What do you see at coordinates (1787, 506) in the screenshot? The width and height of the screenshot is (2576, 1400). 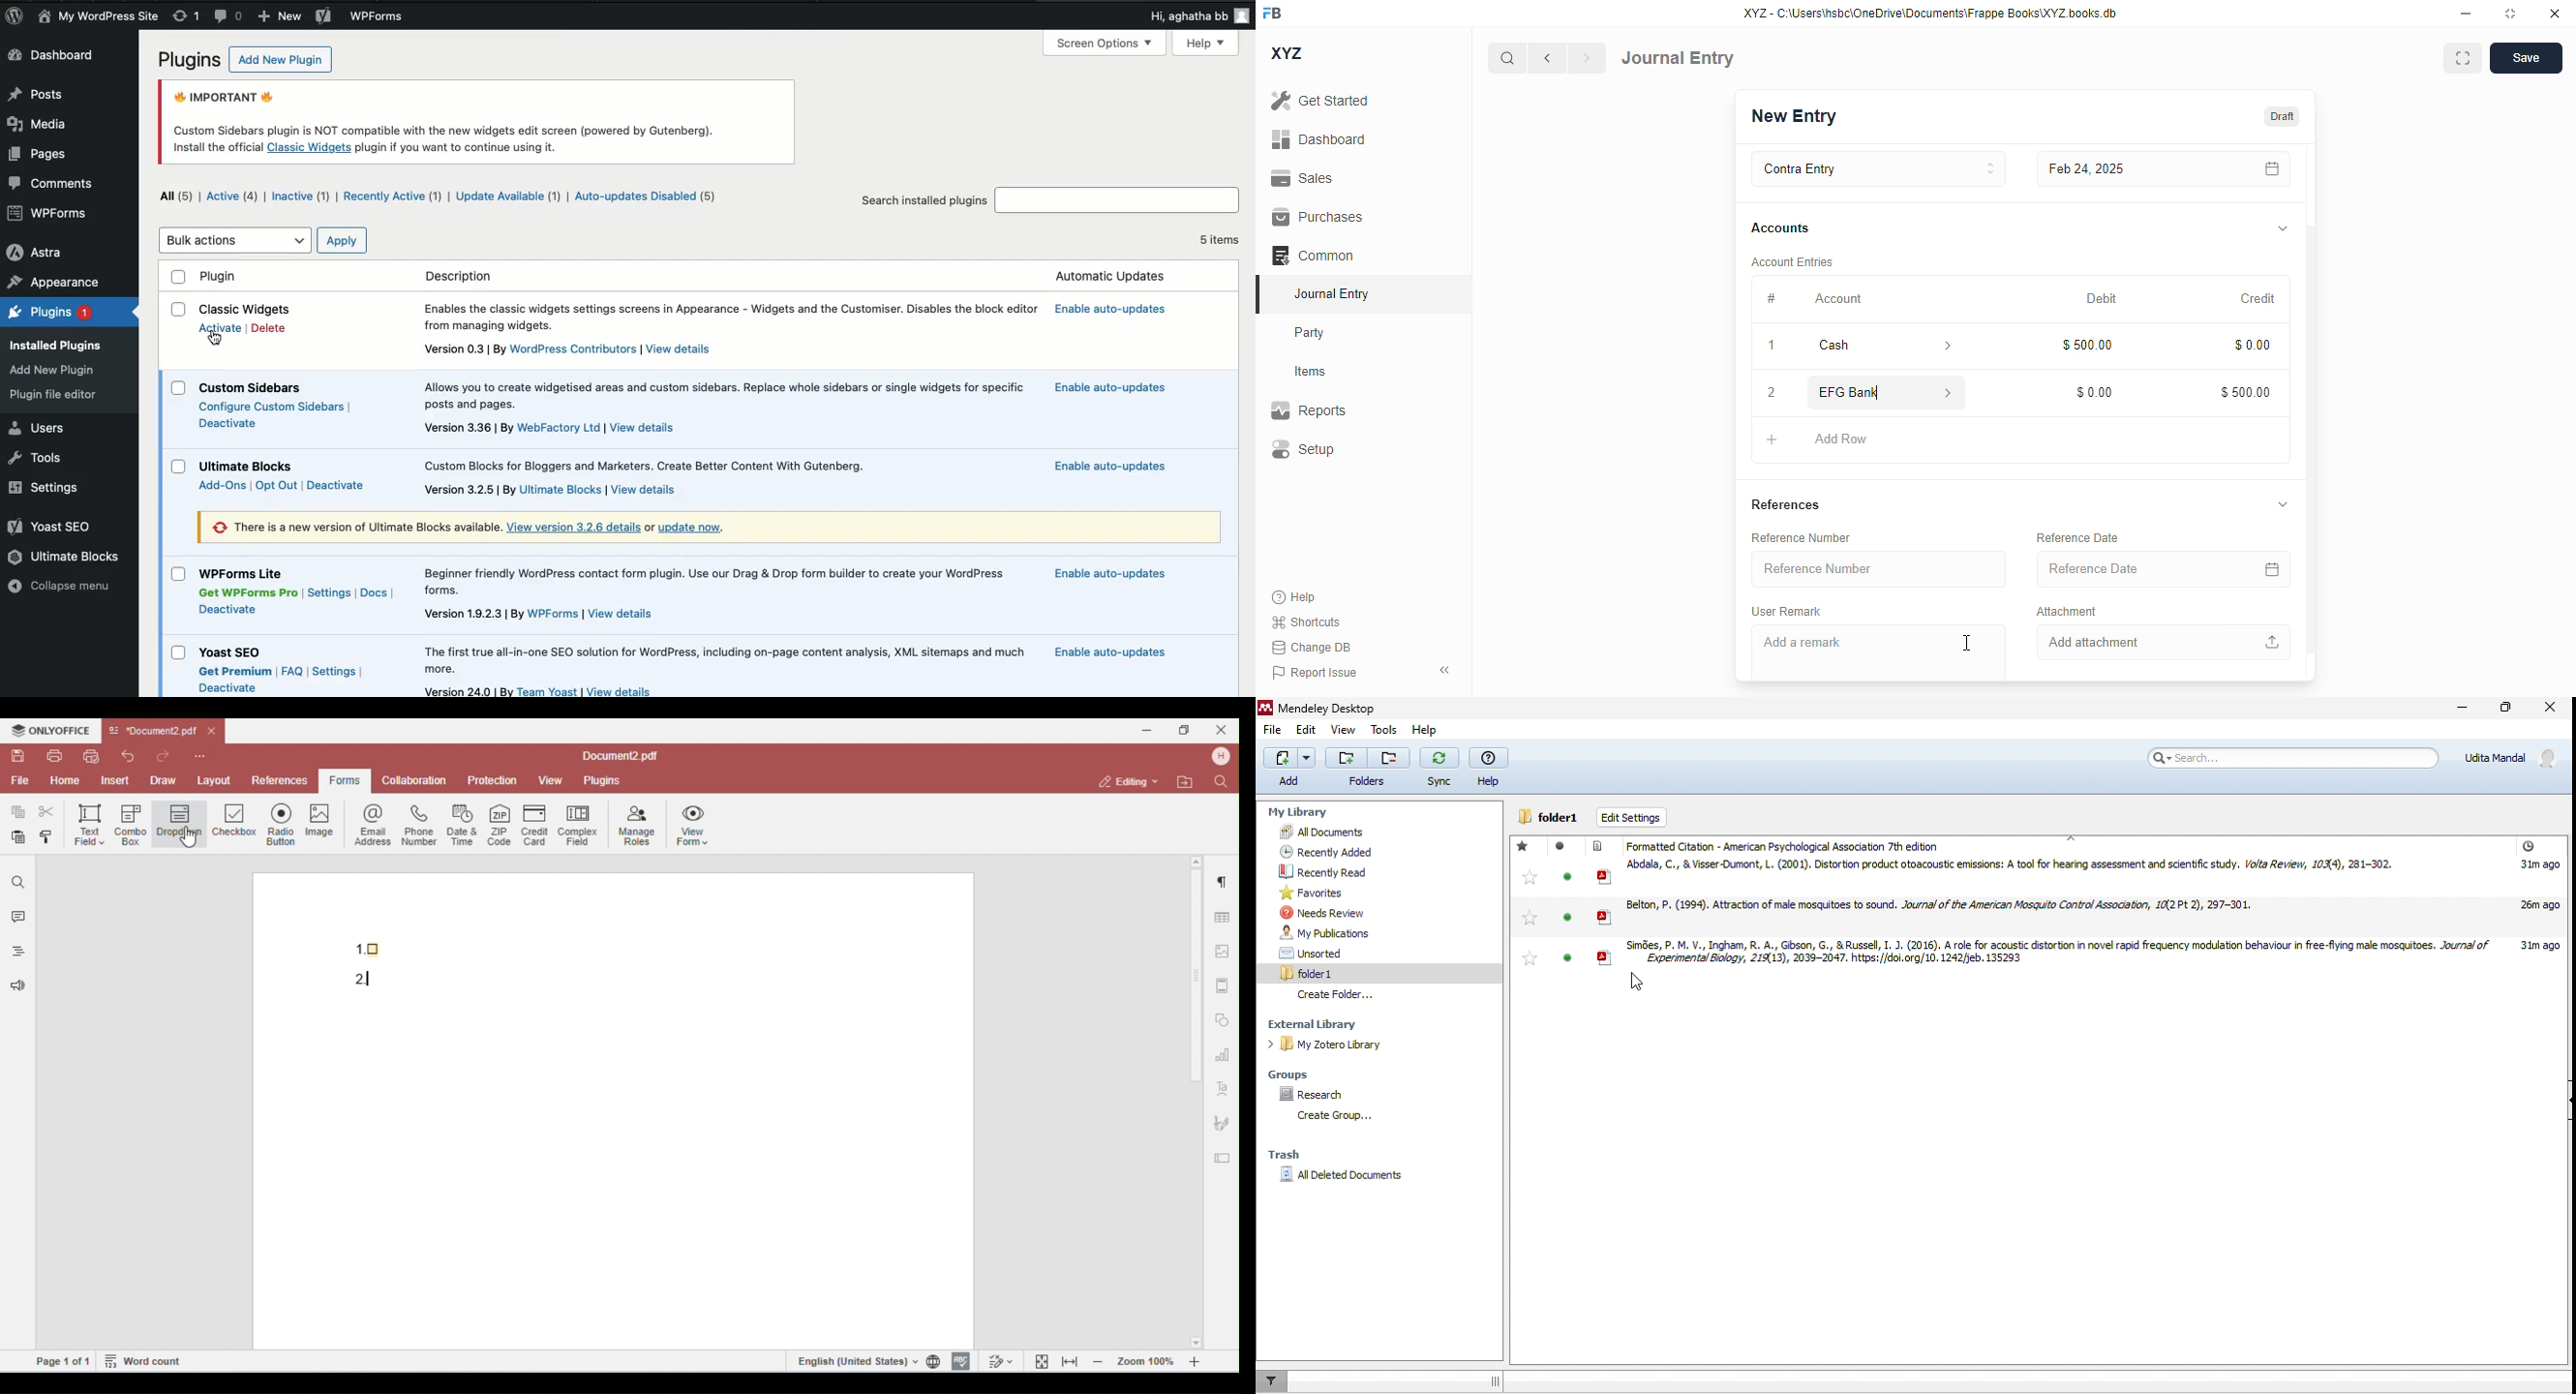 I see `references` at bounding box center [1787, 506].